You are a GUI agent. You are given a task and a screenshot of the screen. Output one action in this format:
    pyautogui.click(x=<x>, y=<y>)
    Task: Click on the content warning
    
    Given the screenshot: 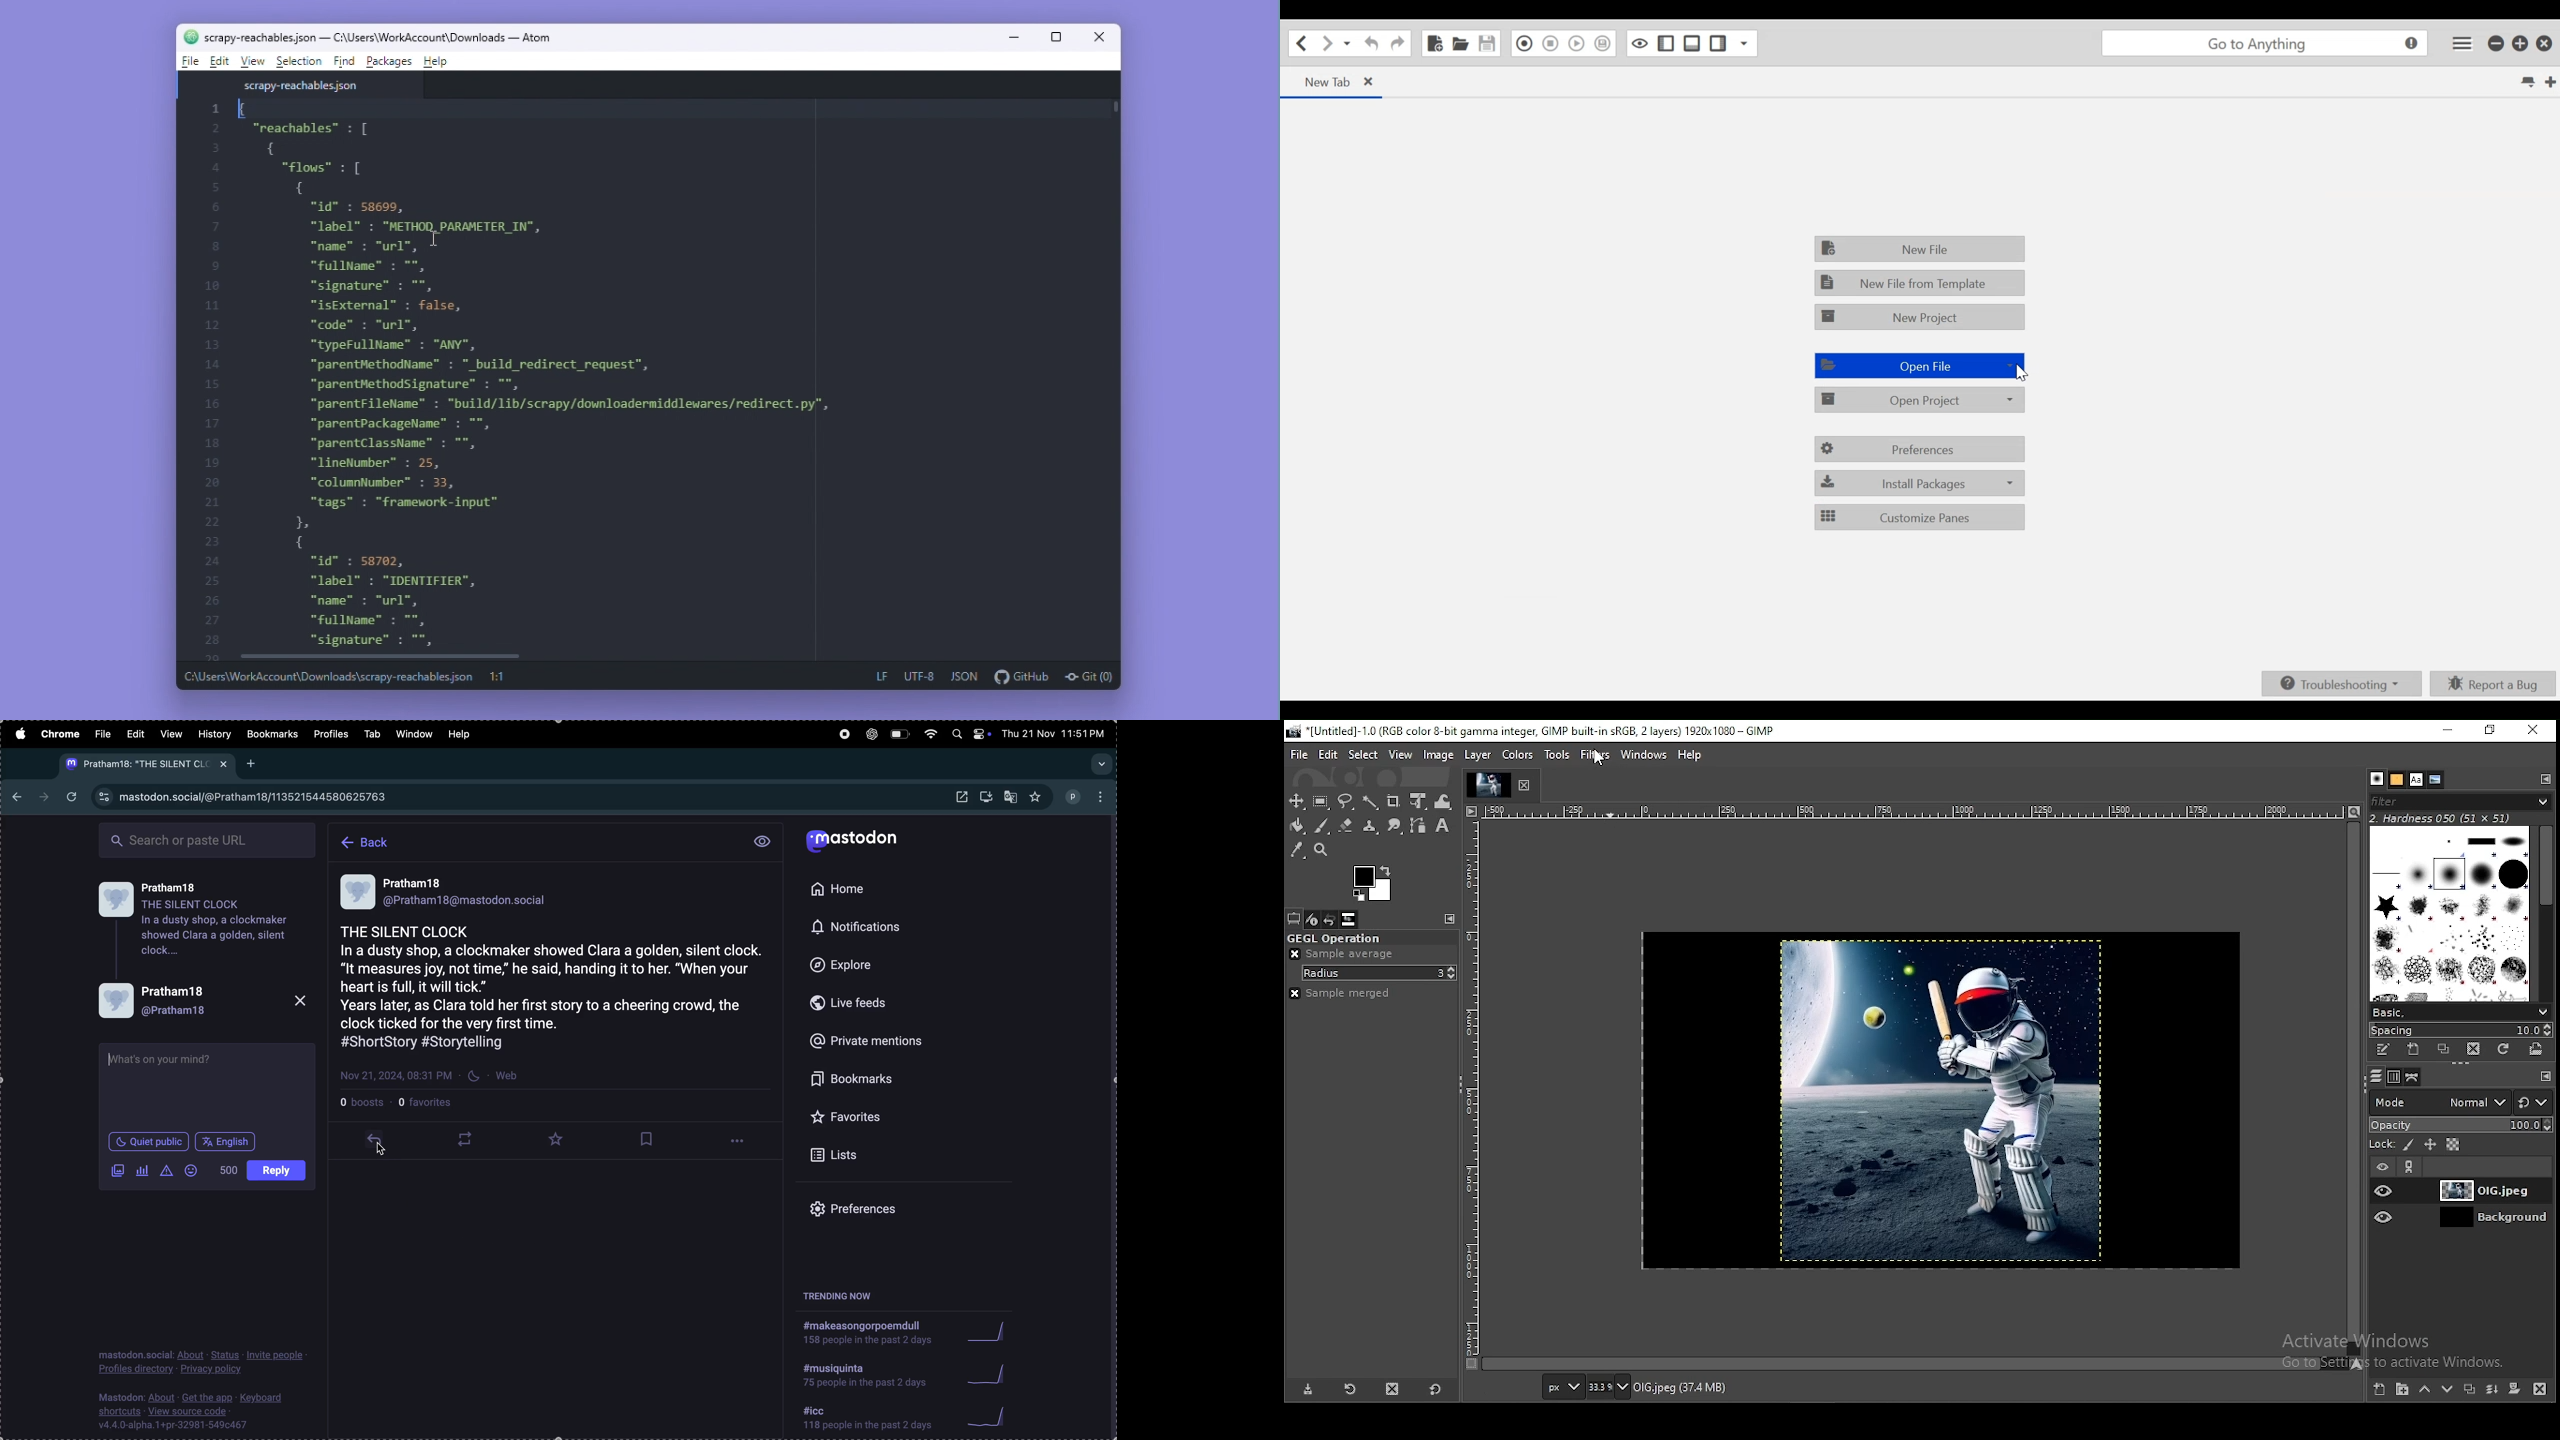 What is the action you would take?
    pyautogui.click(x=167, y=1170)
    